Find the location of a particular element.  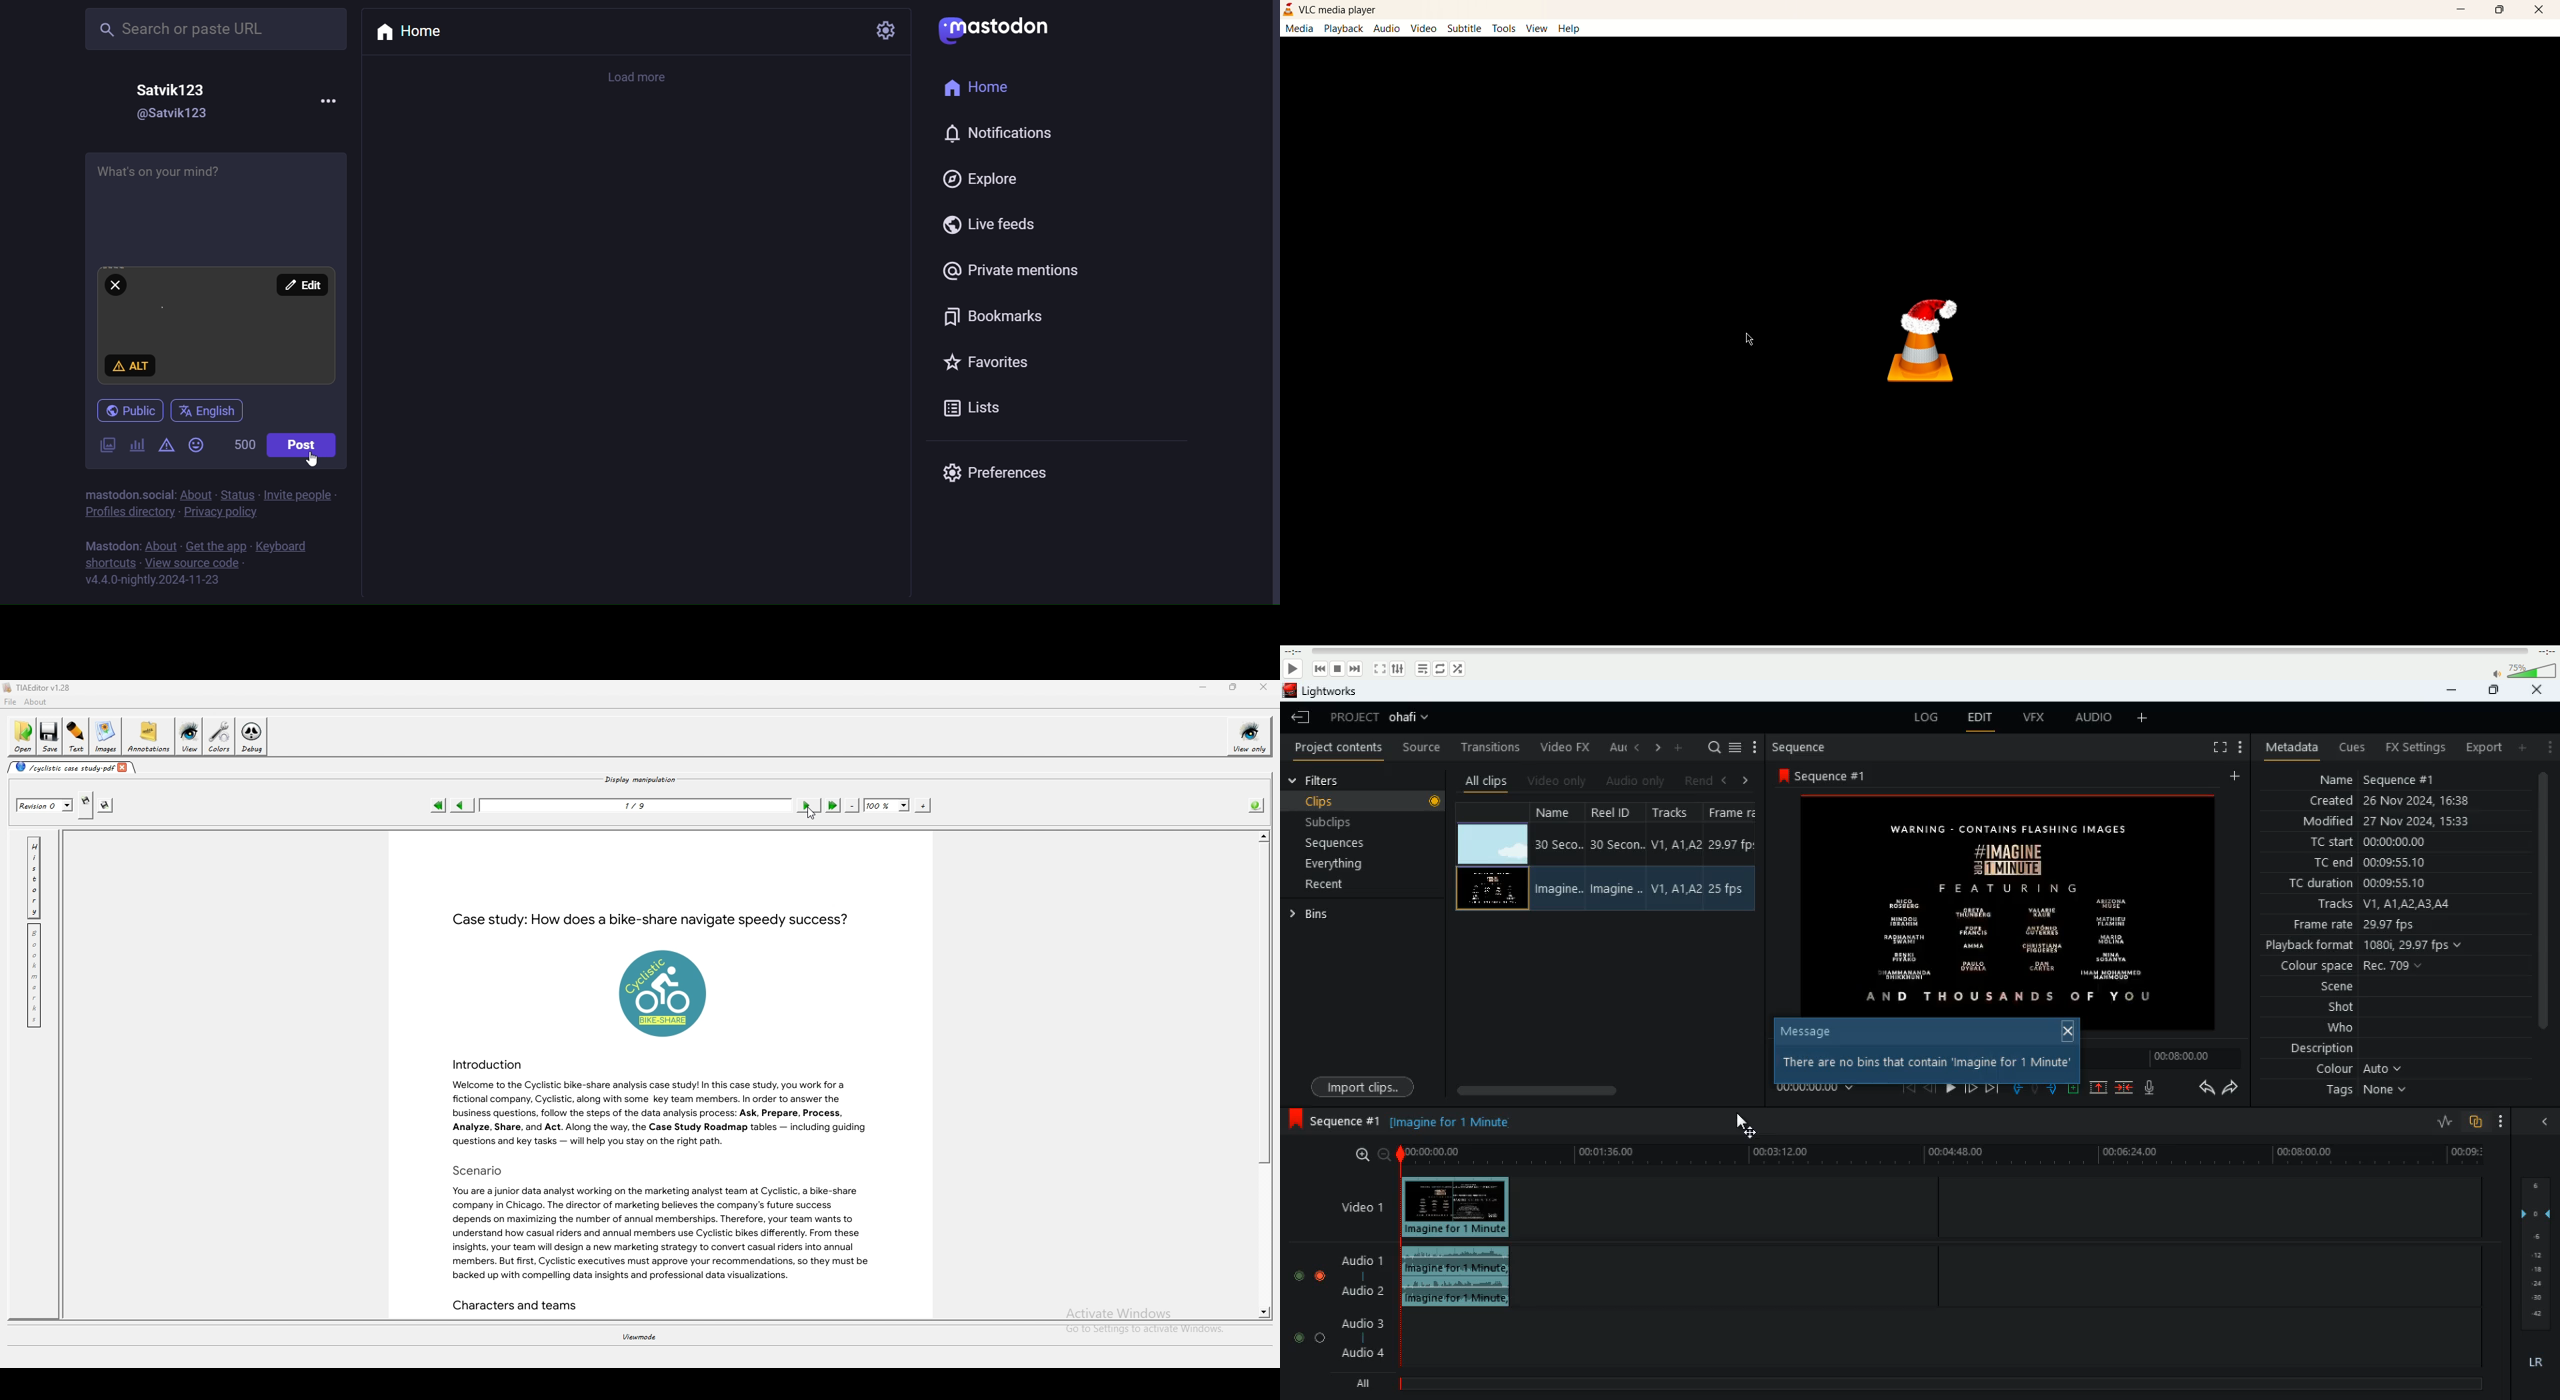

loop is located at coordinates (1458, 669).